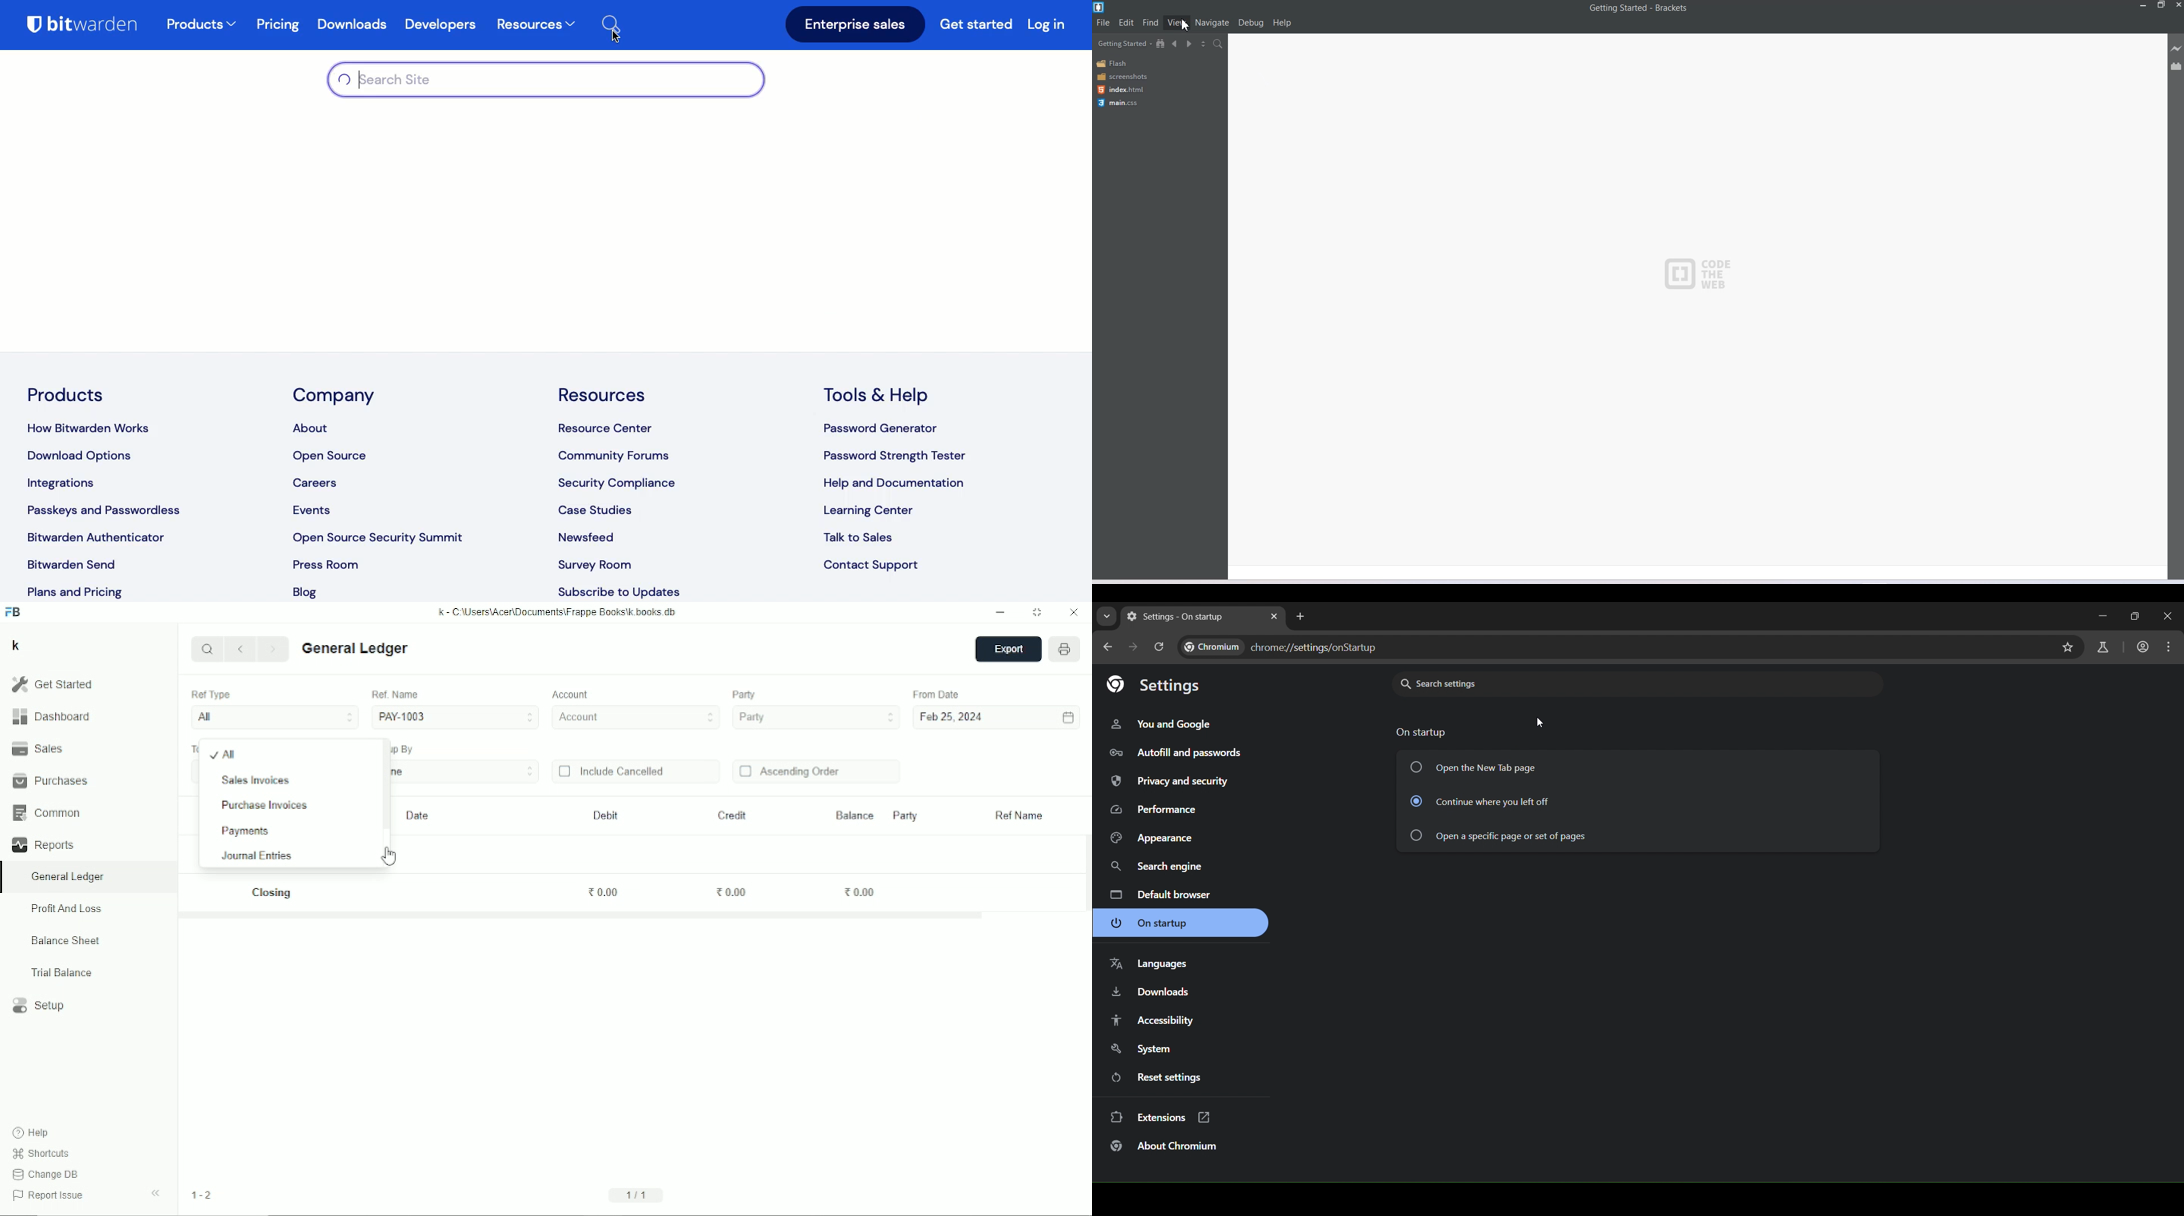 This screenshot has height=1232, width=2184. Describe the element at coordinates (51, 1197) in the screenshot. I see `Report issue` at that location.